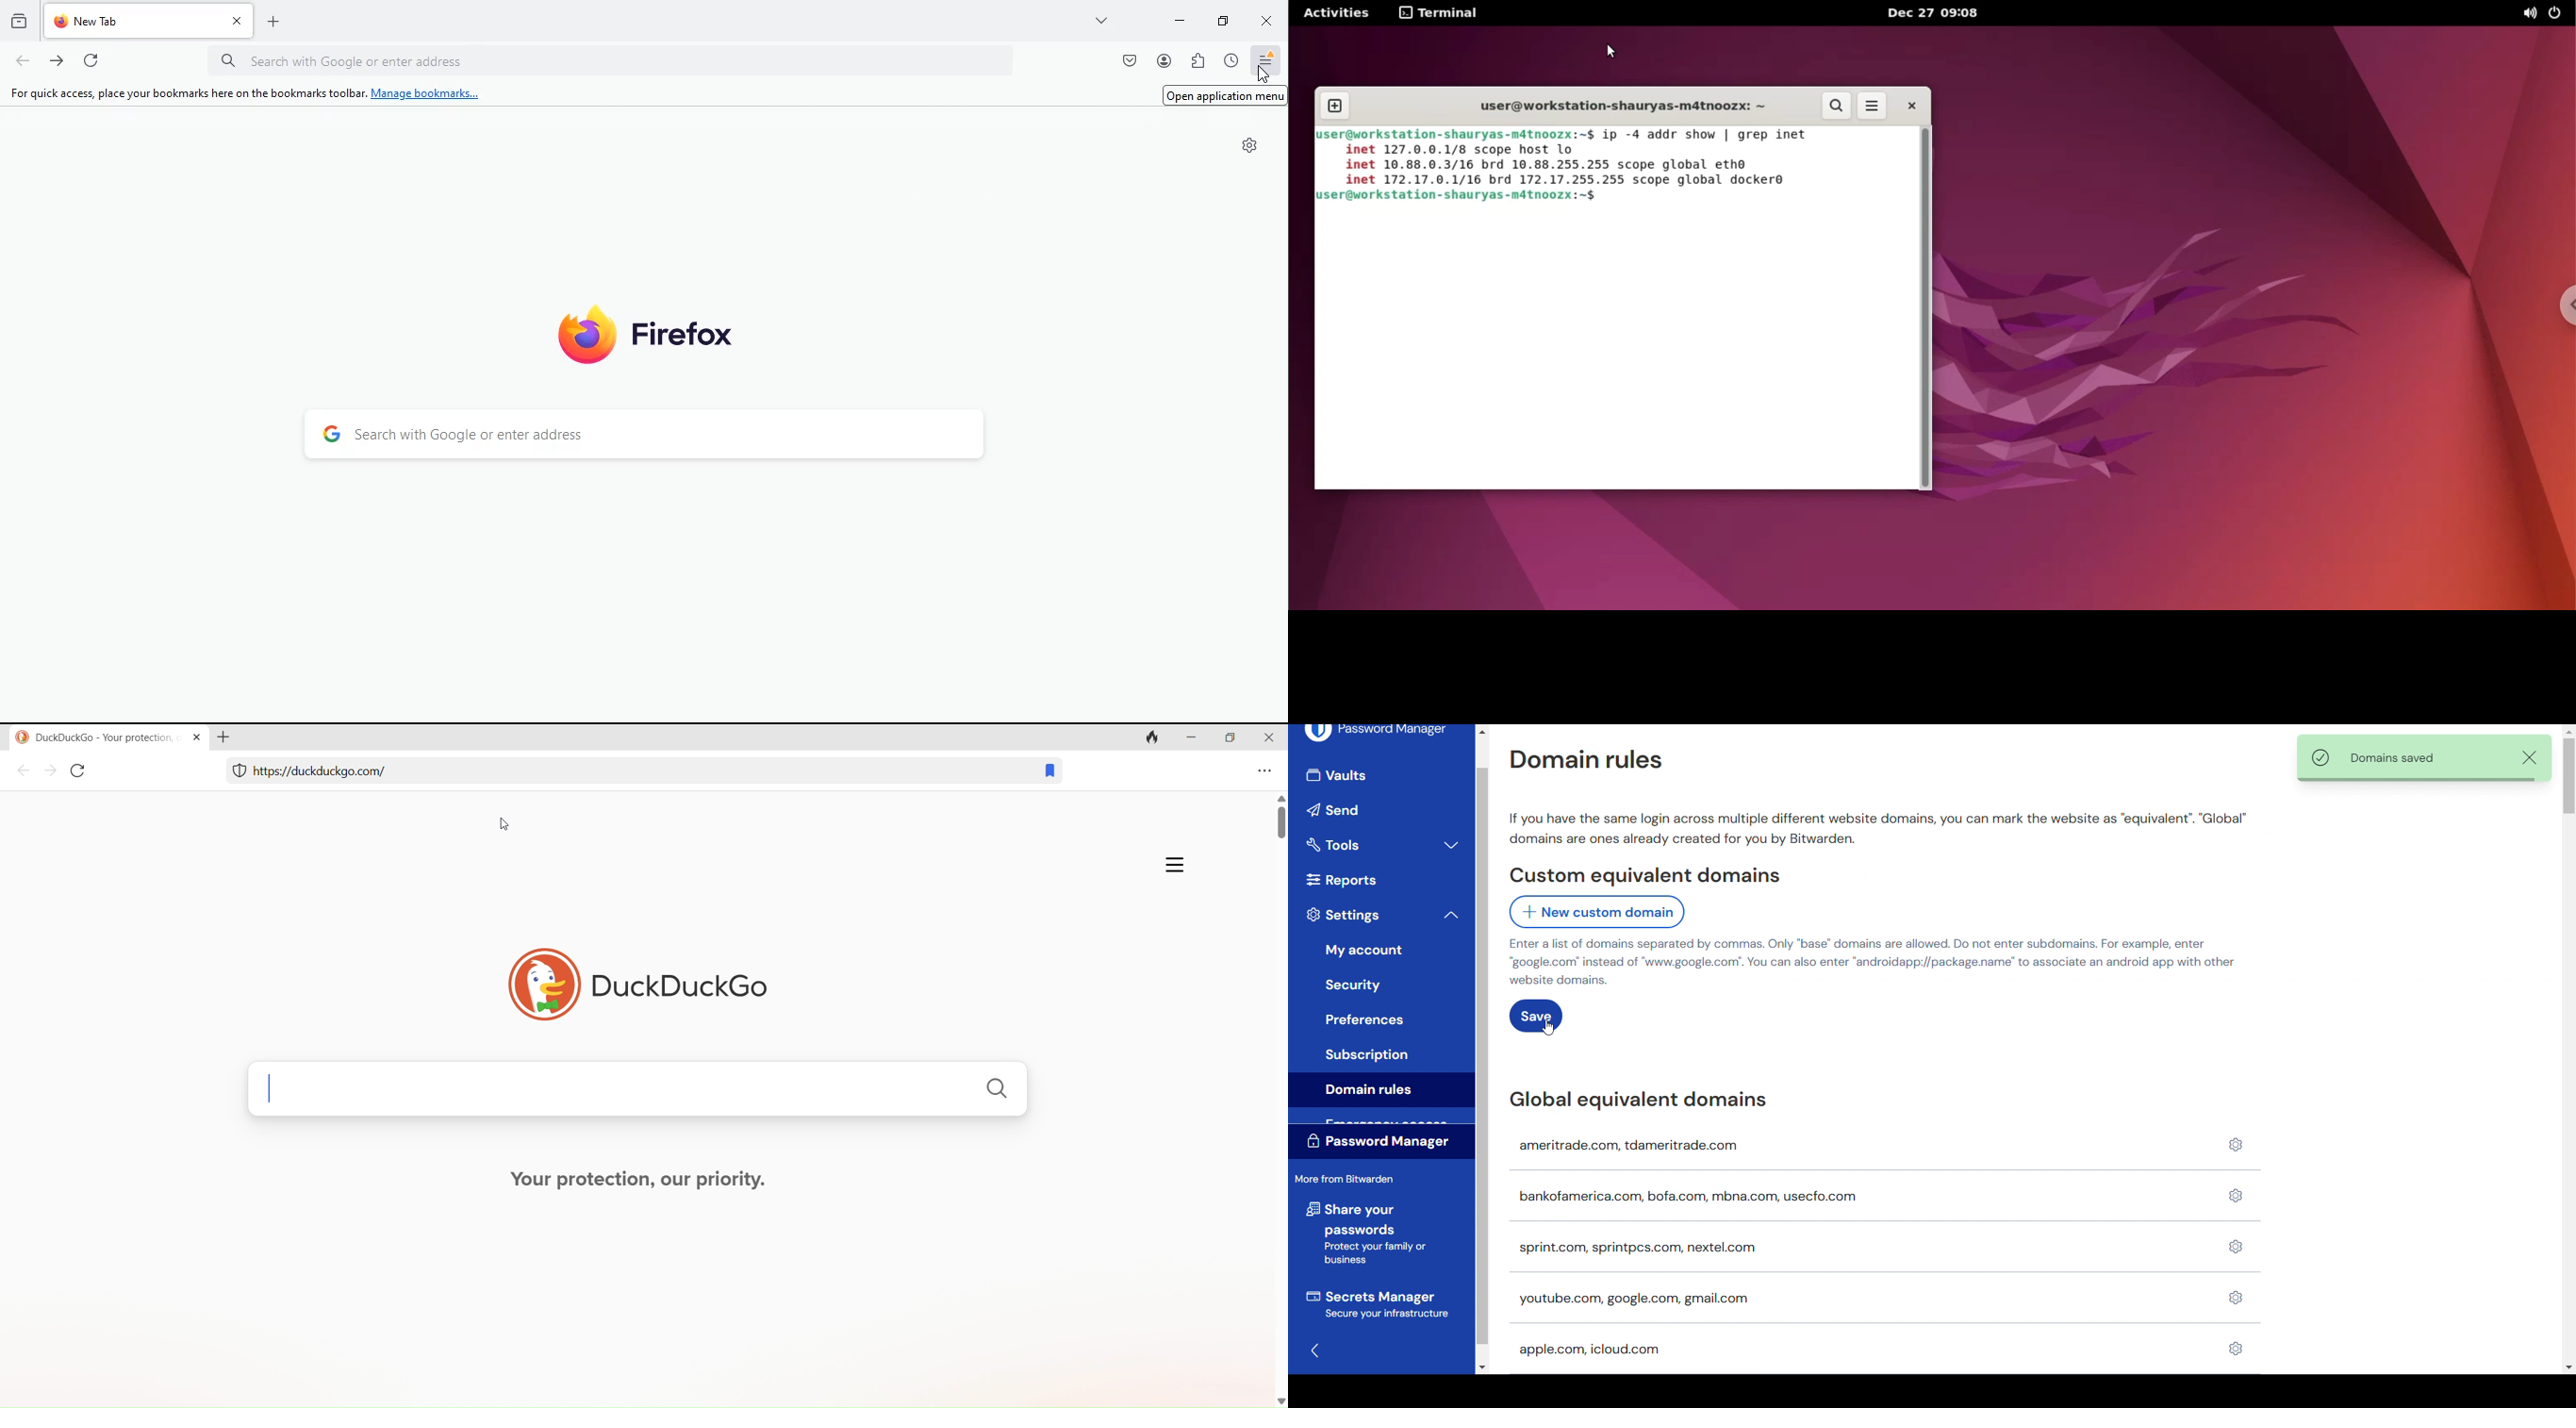 The image size is (2576, 1428). Describe the element at coordinates (635, 979) in the screenshot. I see `DuckDuckGo` at that location.